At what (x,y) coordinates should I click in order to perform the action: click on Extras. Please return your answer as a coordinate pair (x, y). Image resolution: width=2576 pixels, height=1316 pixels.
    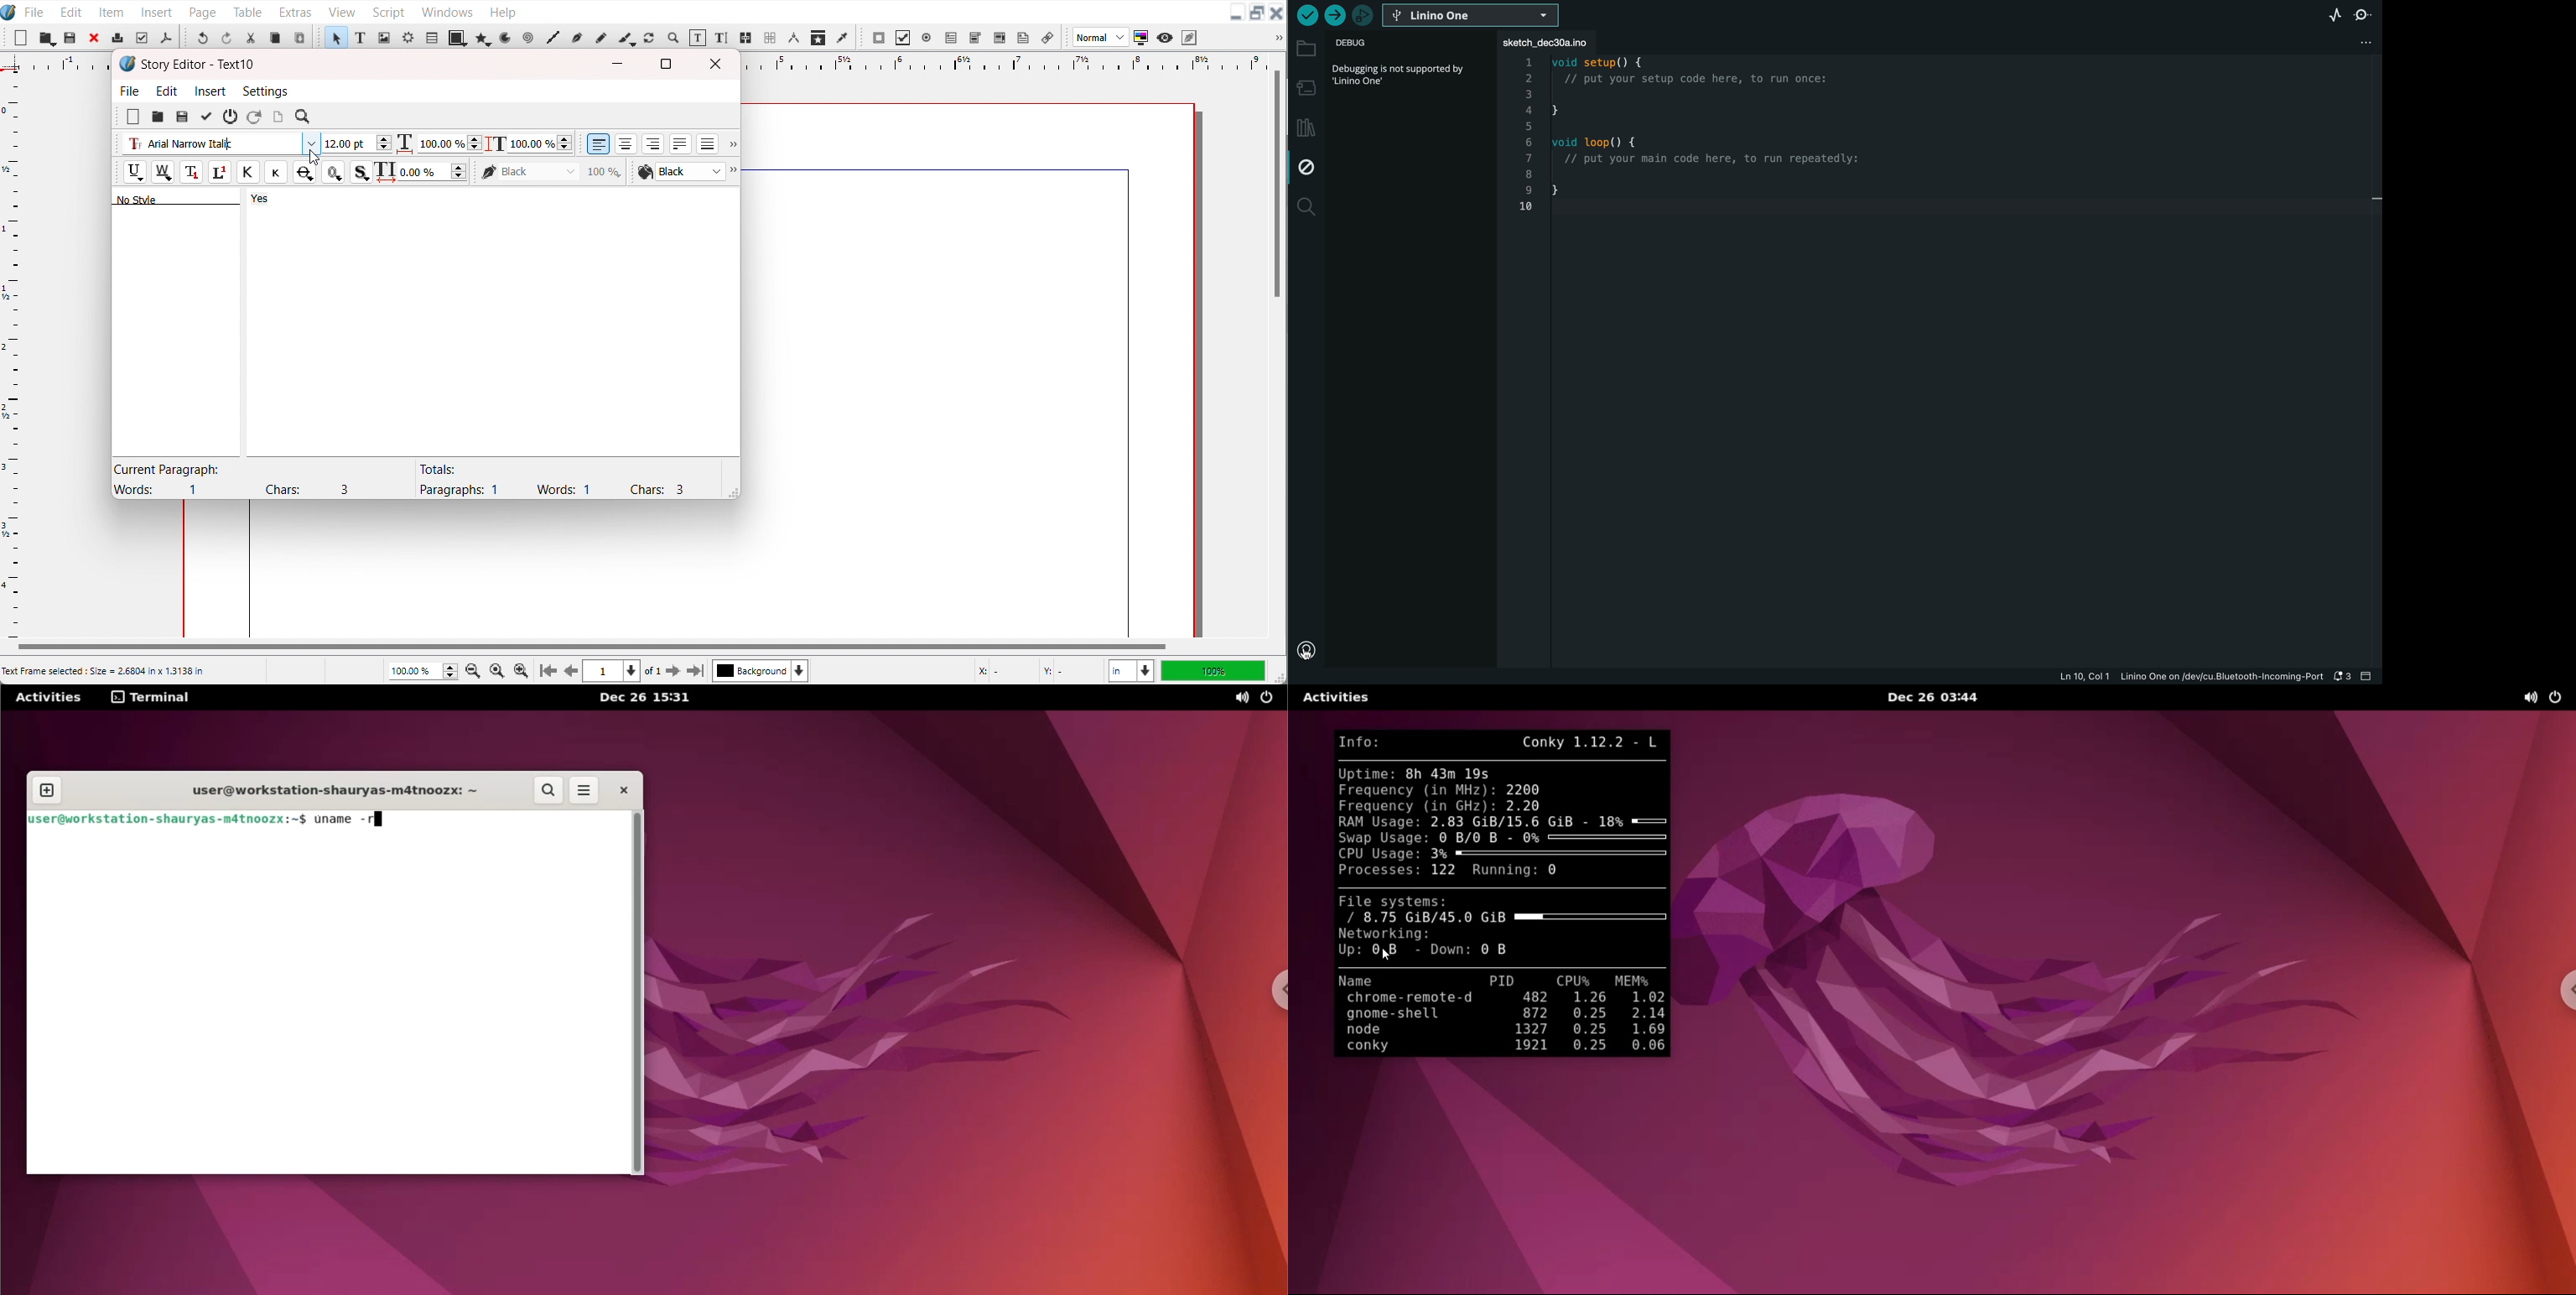
    Looking at the image, I should click on (295, 10).